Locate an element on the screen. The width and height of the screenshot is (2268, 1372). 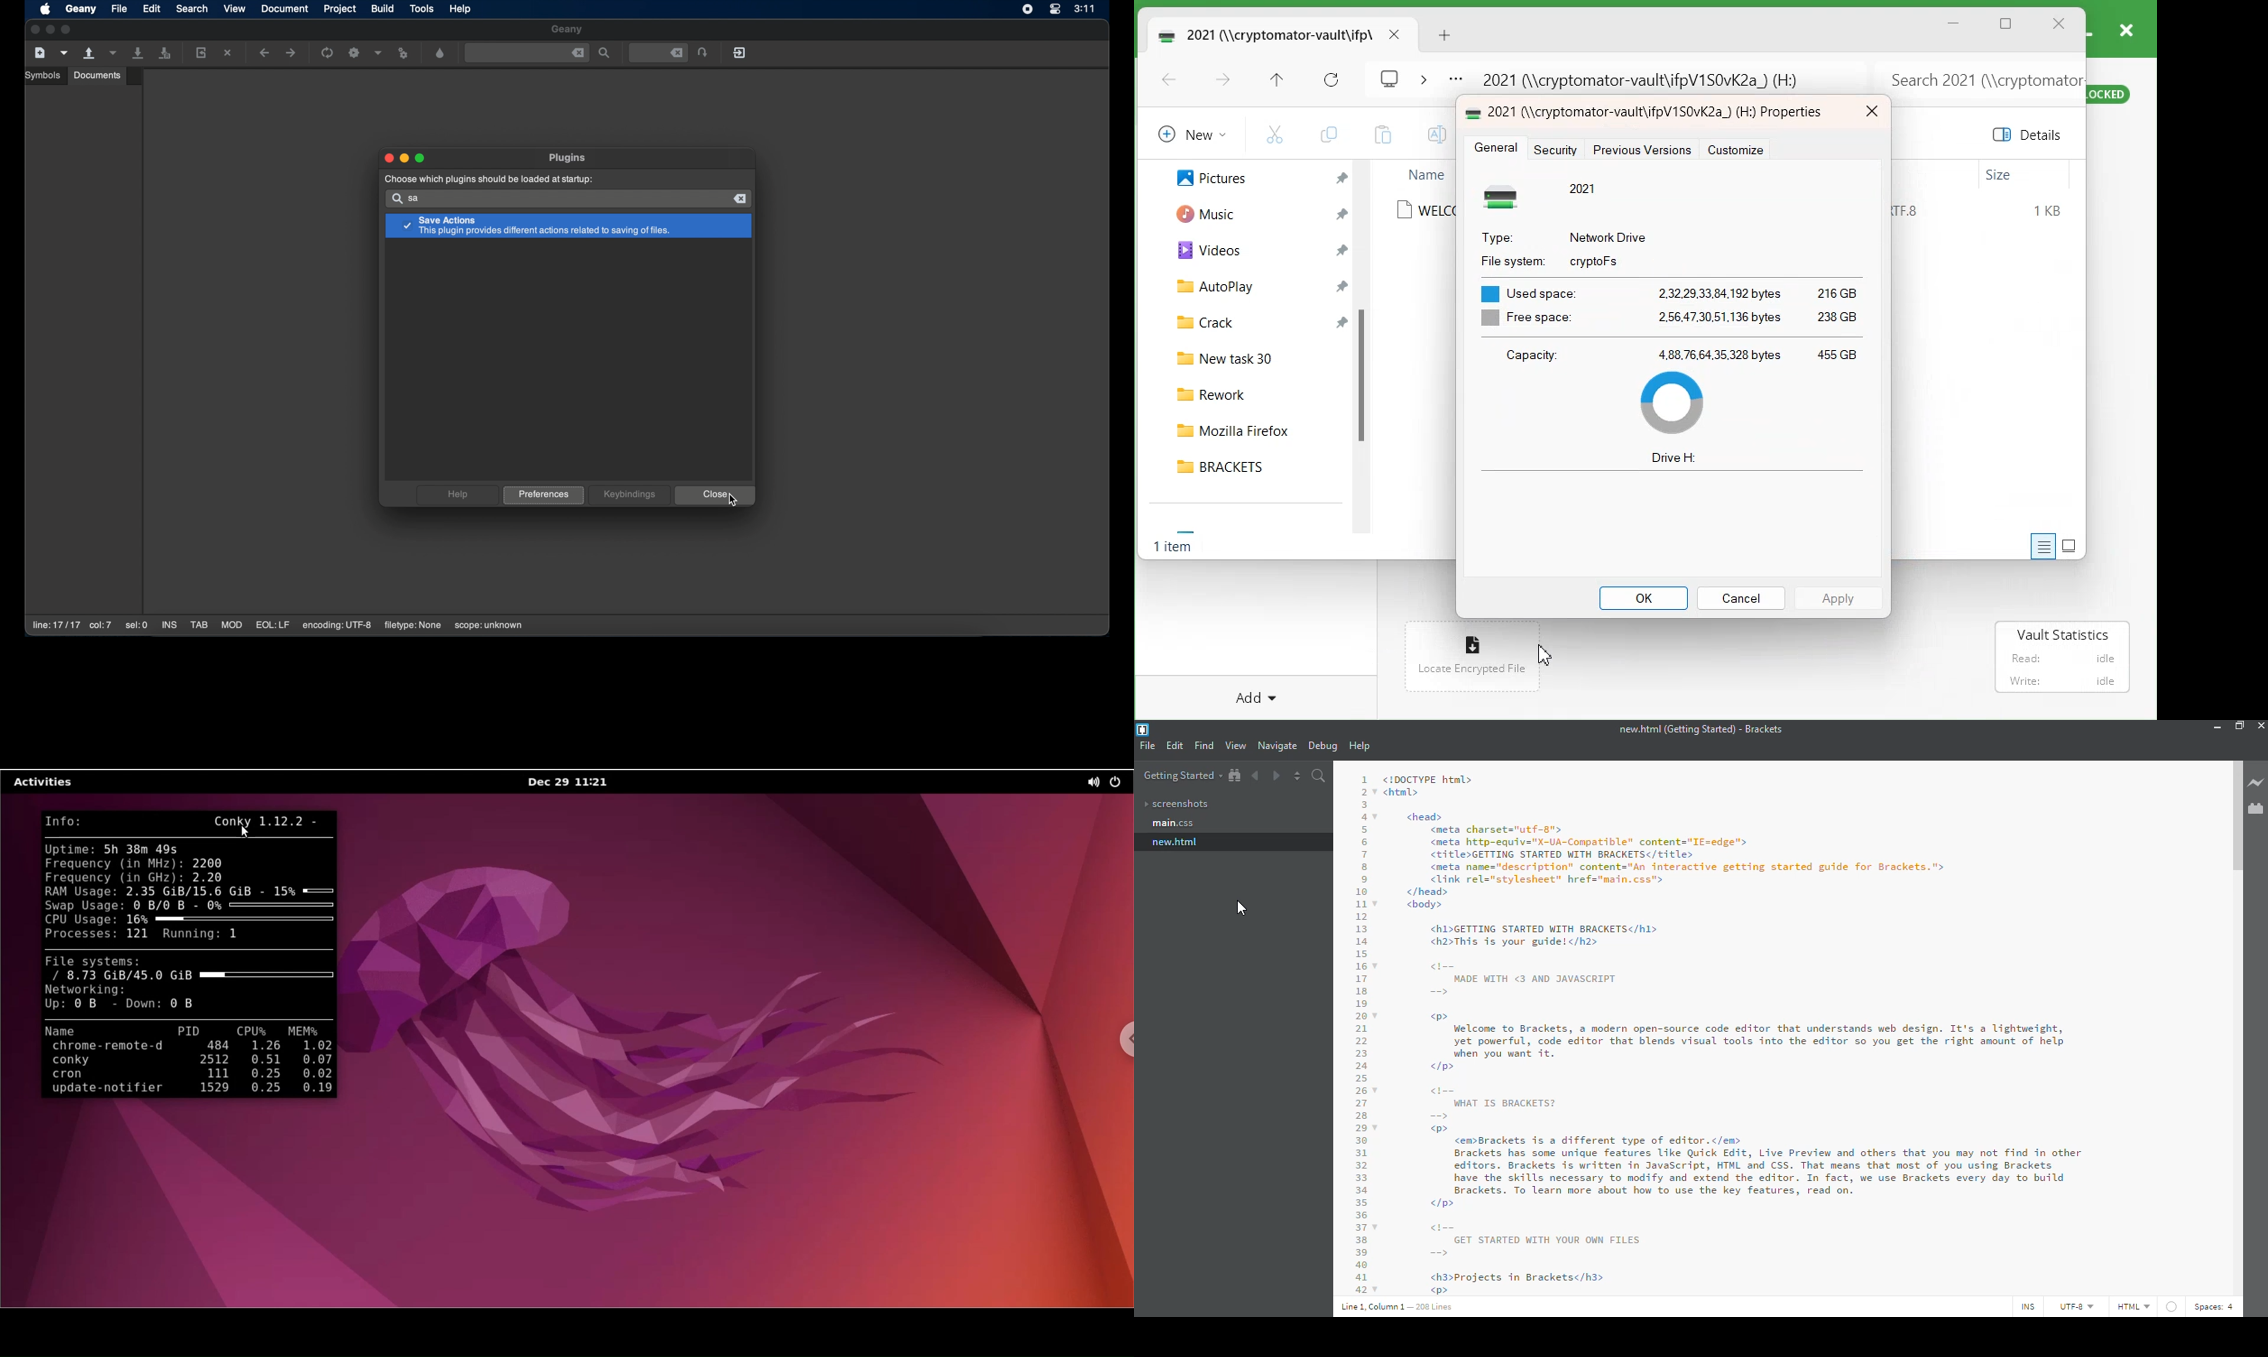
help is located at coordinates (1361, 747).